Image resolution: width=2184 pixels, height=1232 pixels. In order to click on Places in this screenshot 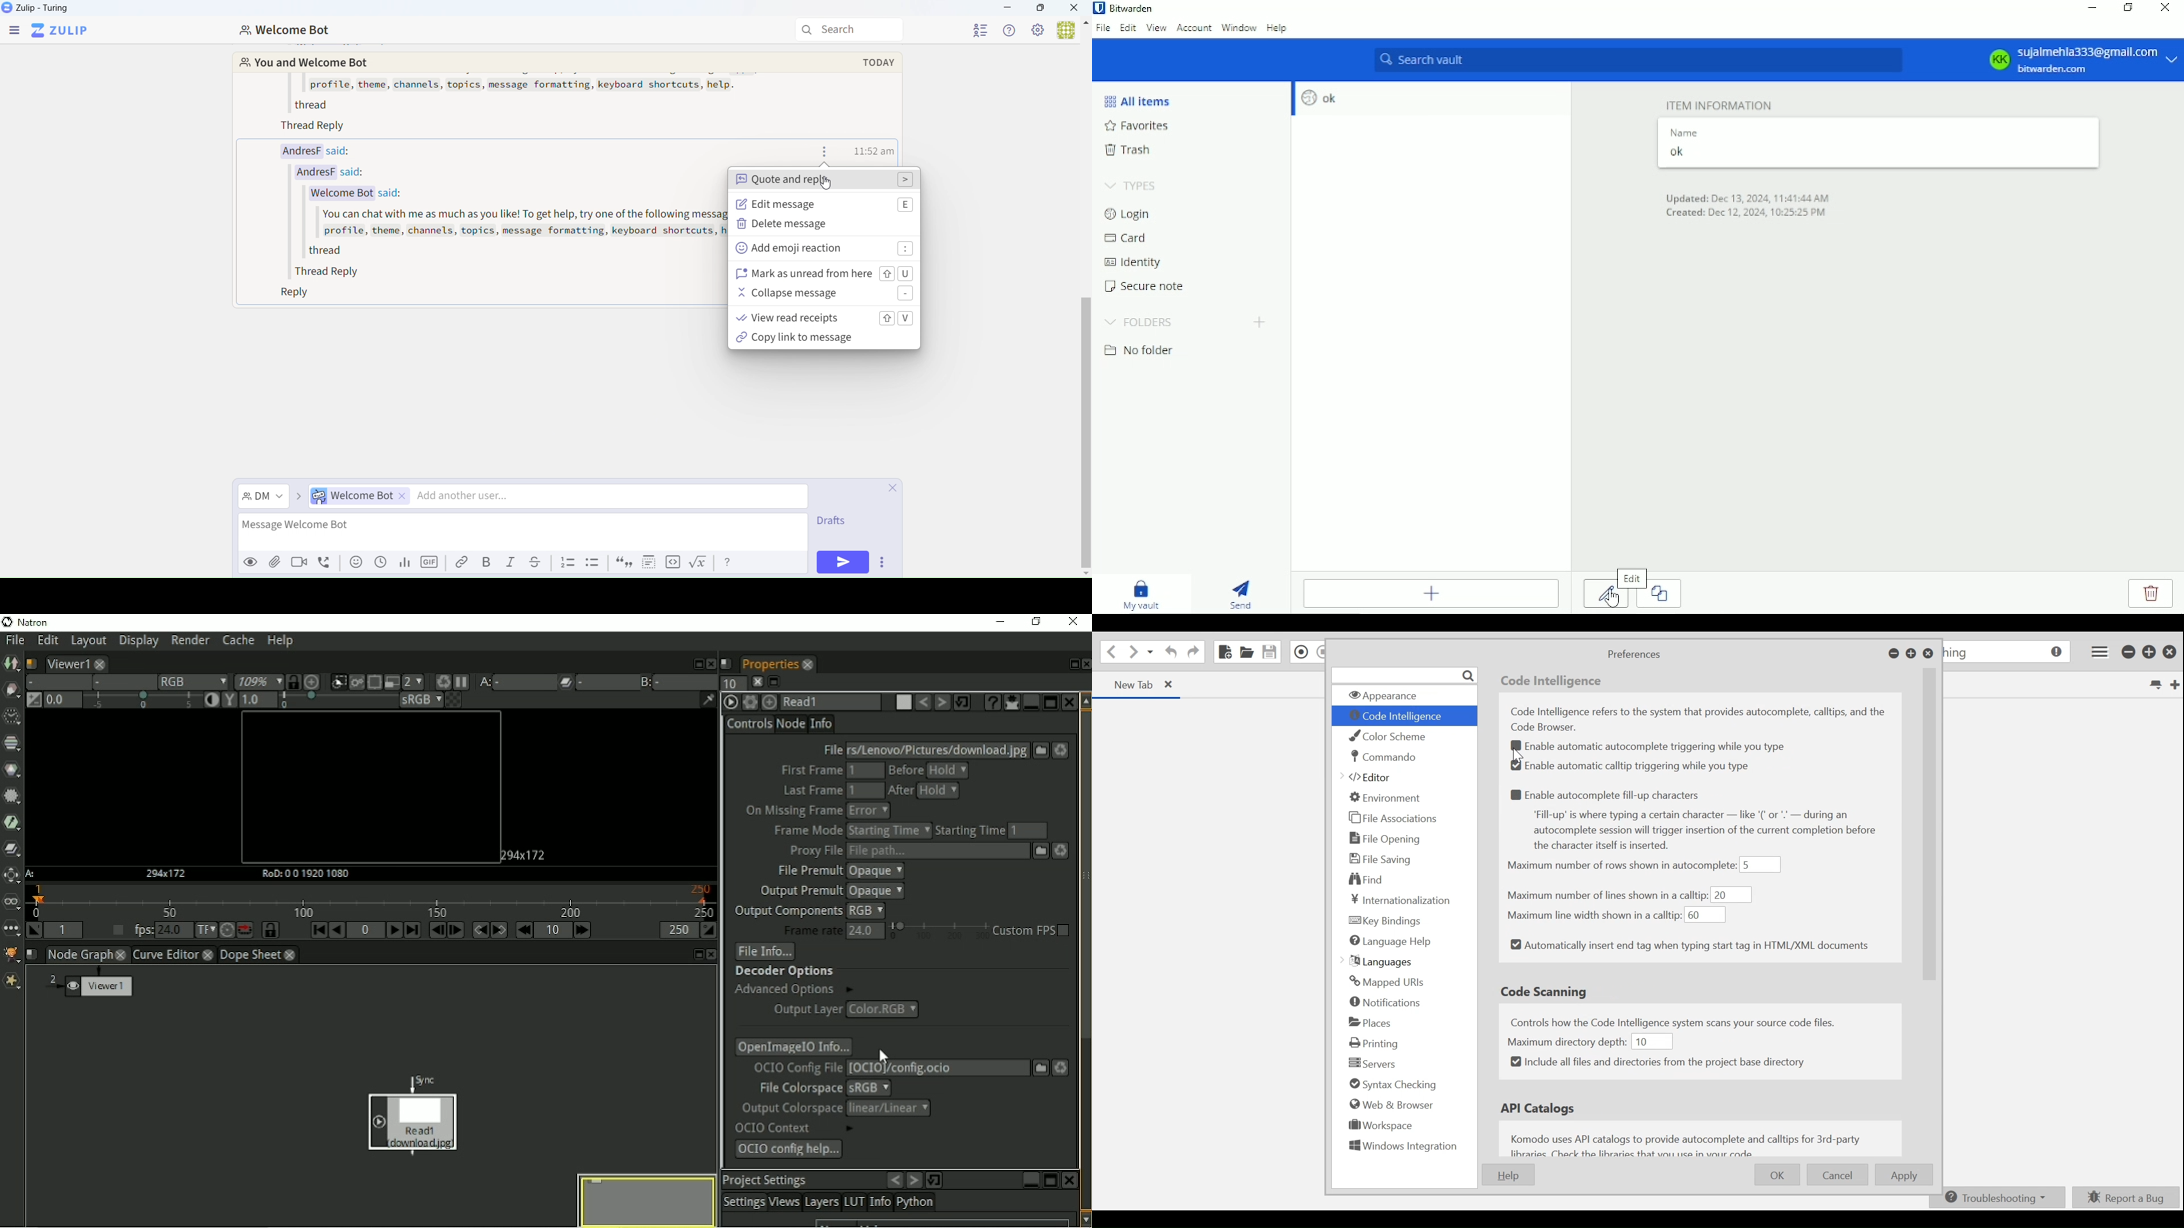, I will do `click(1371, 1022)`.